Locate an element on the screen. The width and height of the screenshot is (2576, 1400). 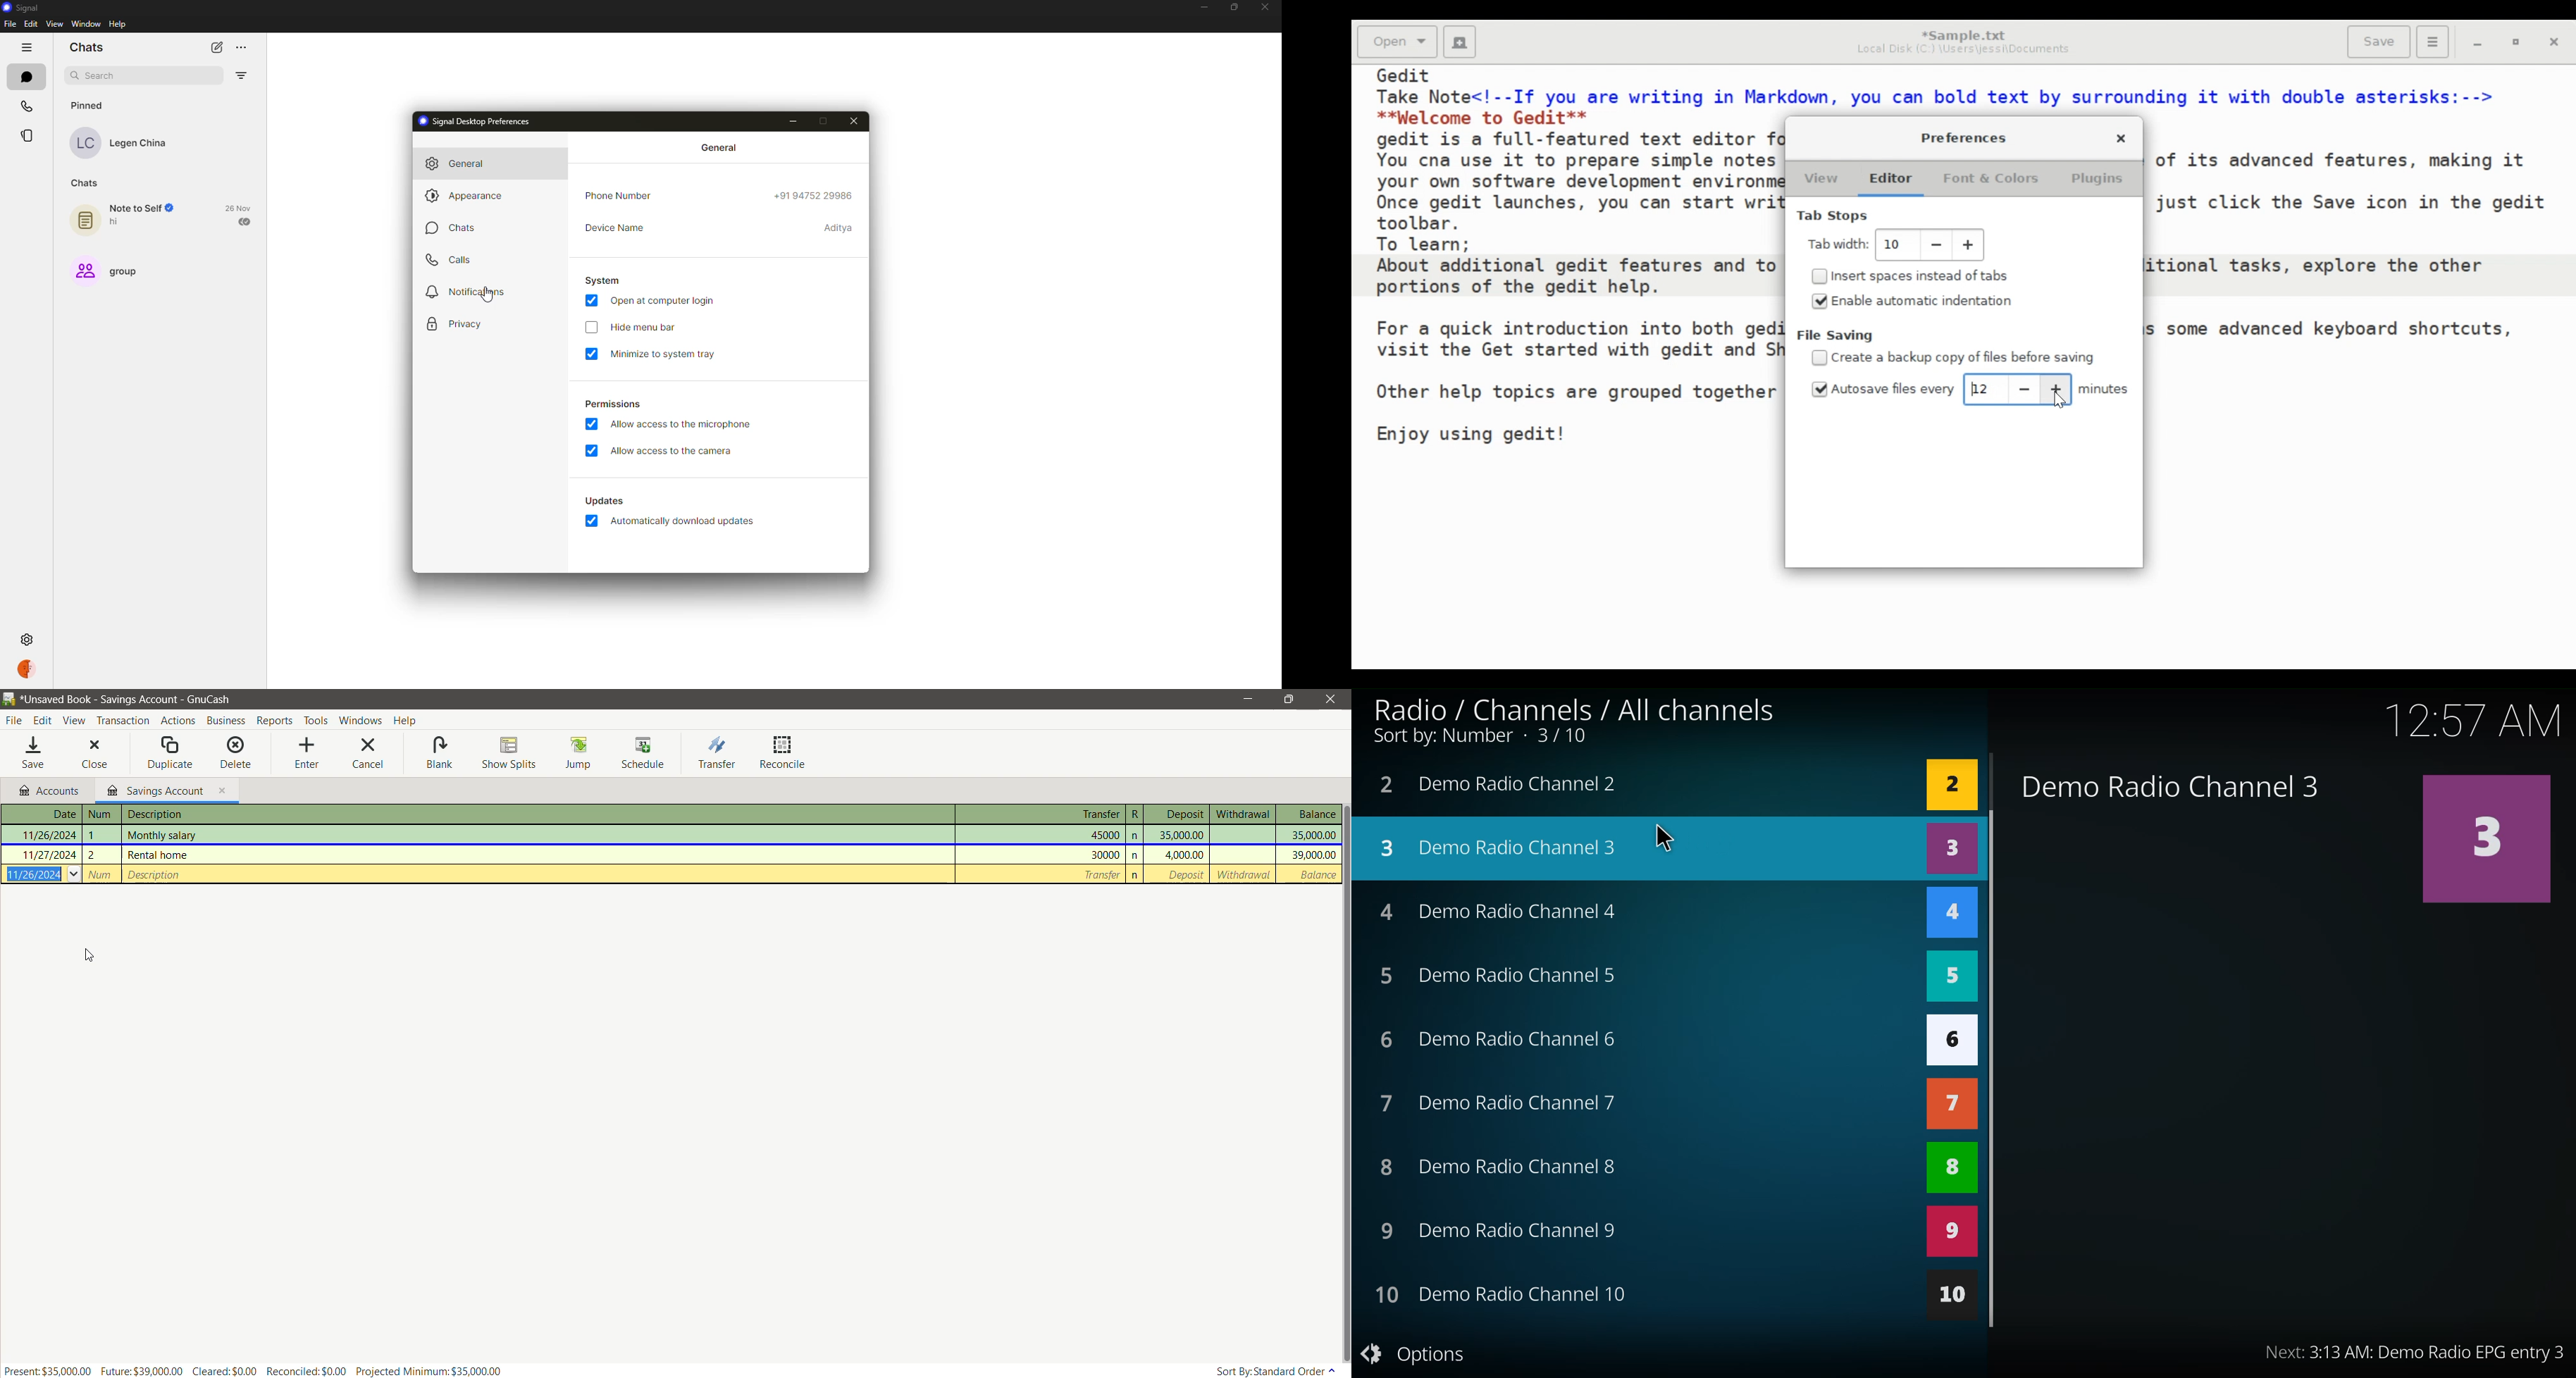
Transaction is located at coordinates (123, 719).